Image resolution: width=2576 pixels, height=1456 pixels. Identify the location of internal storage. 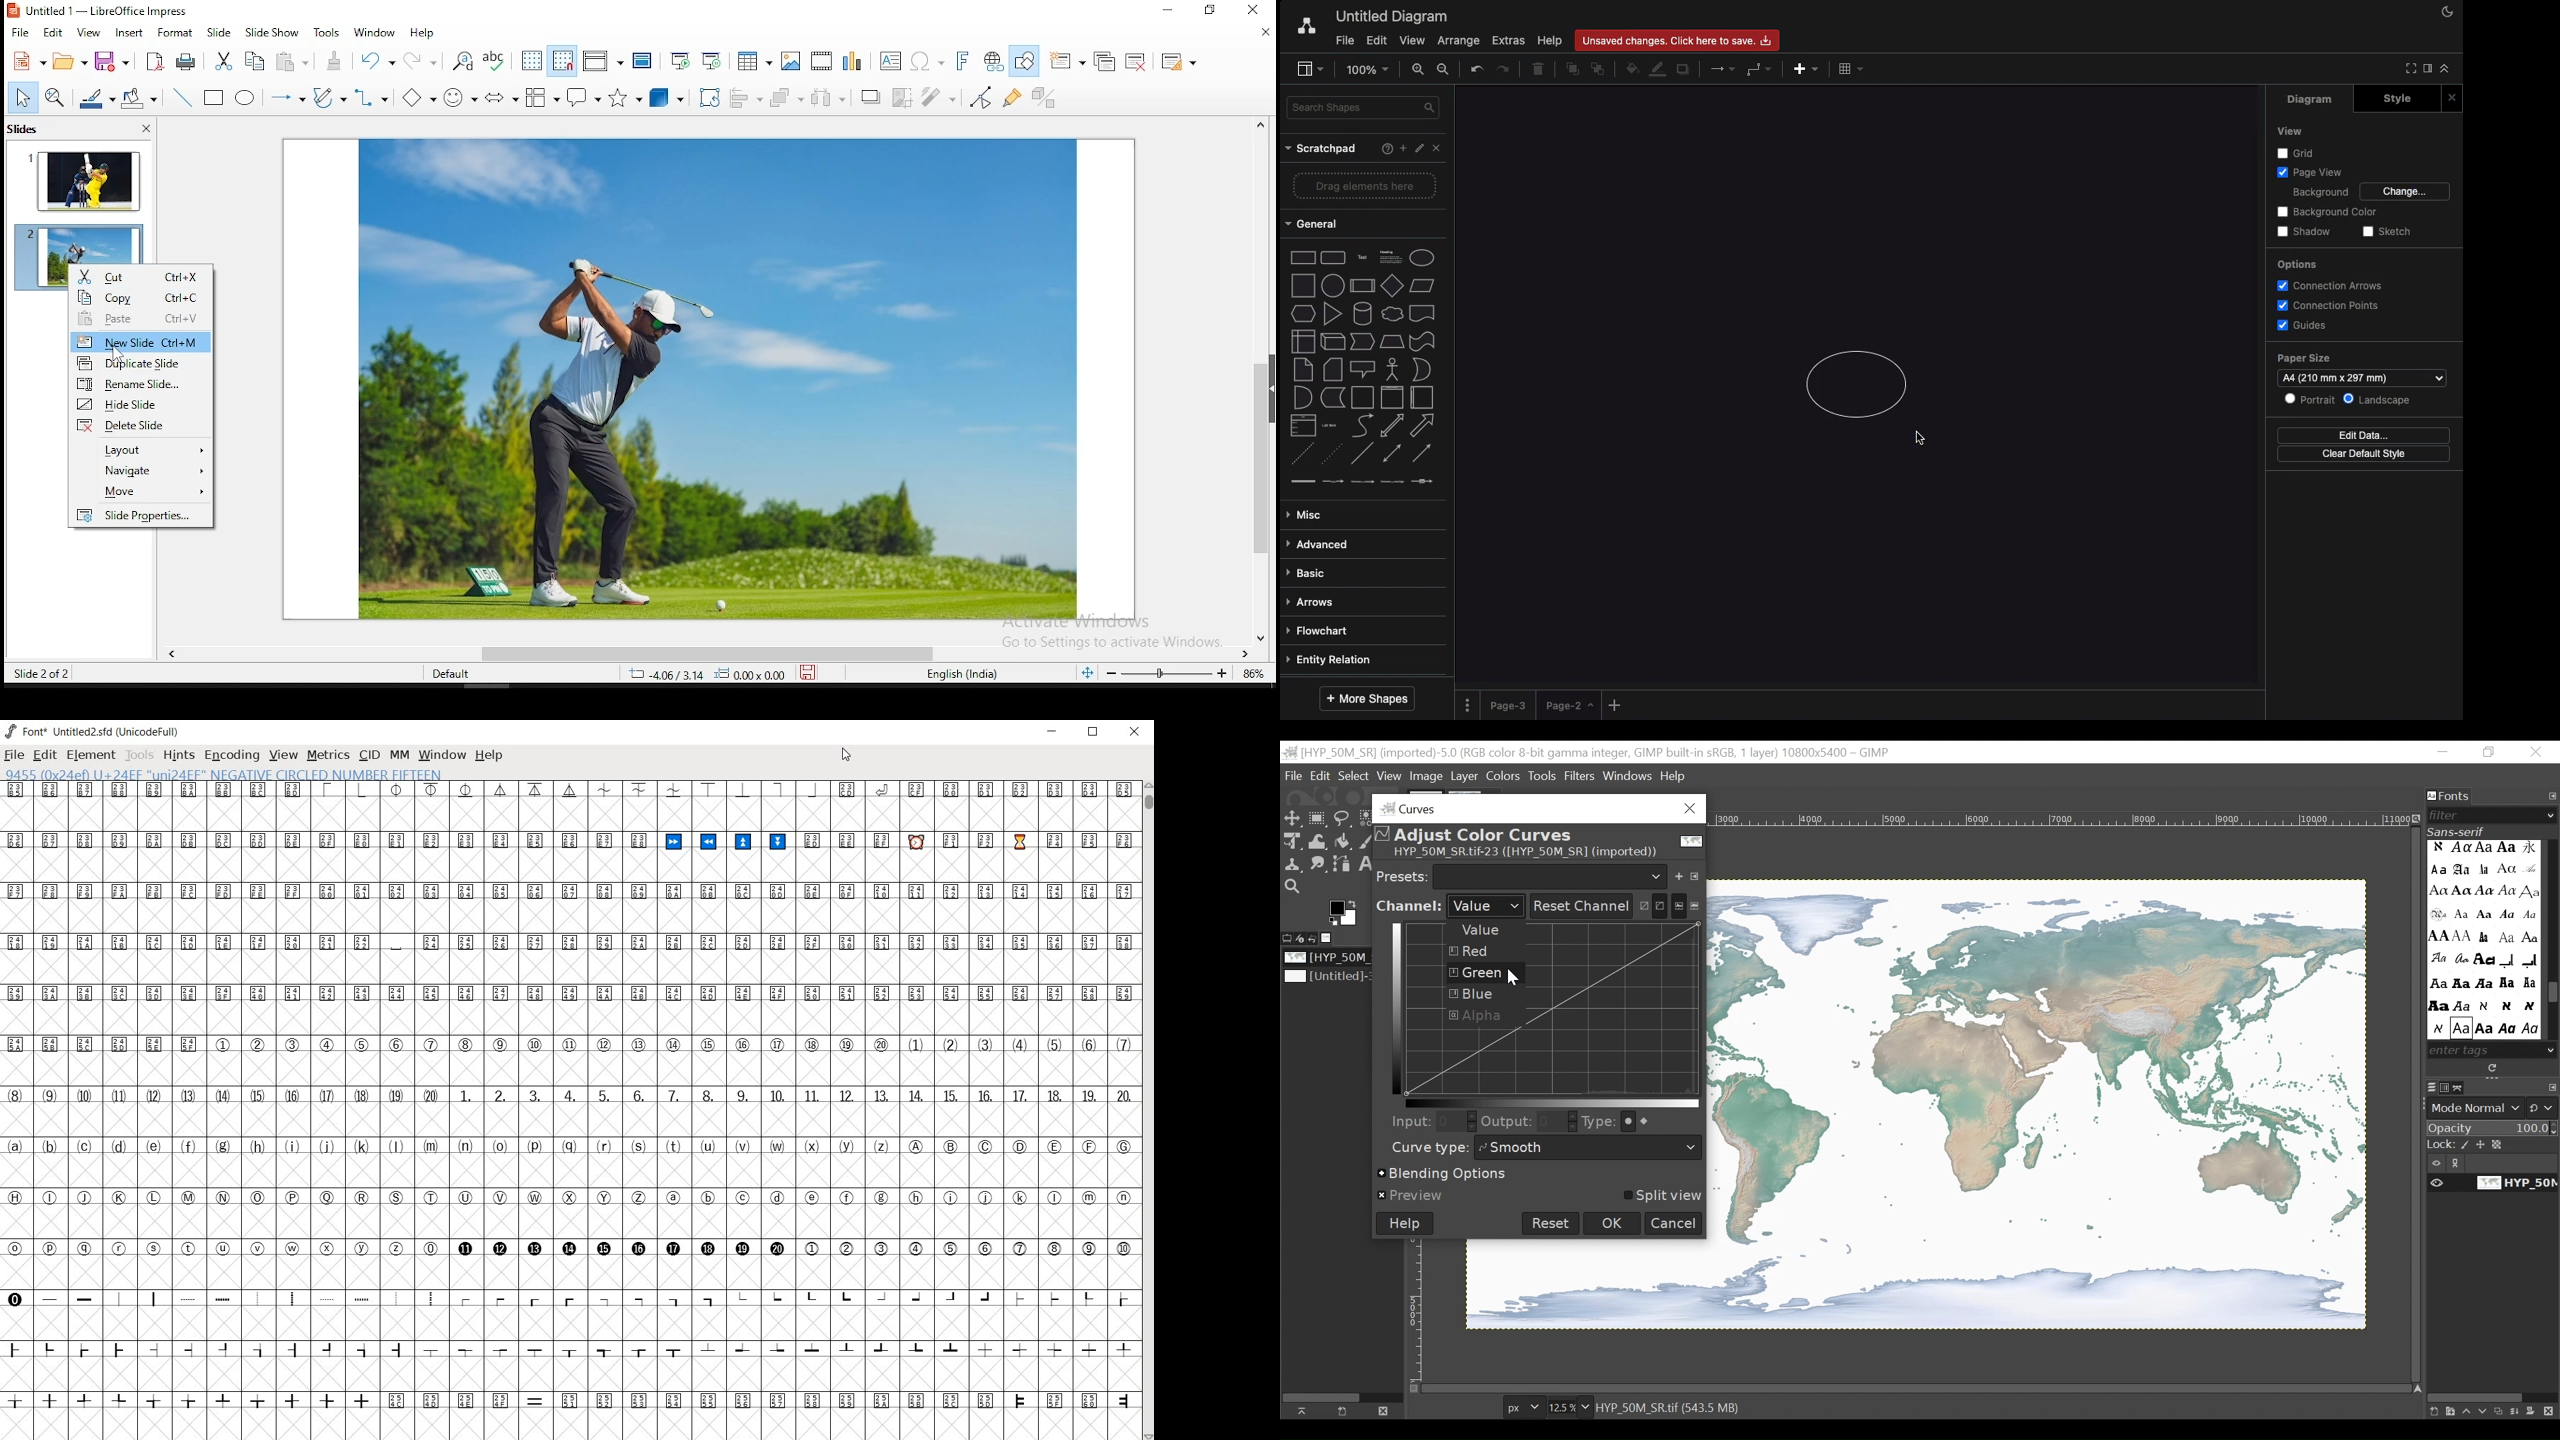
(1304, 341).